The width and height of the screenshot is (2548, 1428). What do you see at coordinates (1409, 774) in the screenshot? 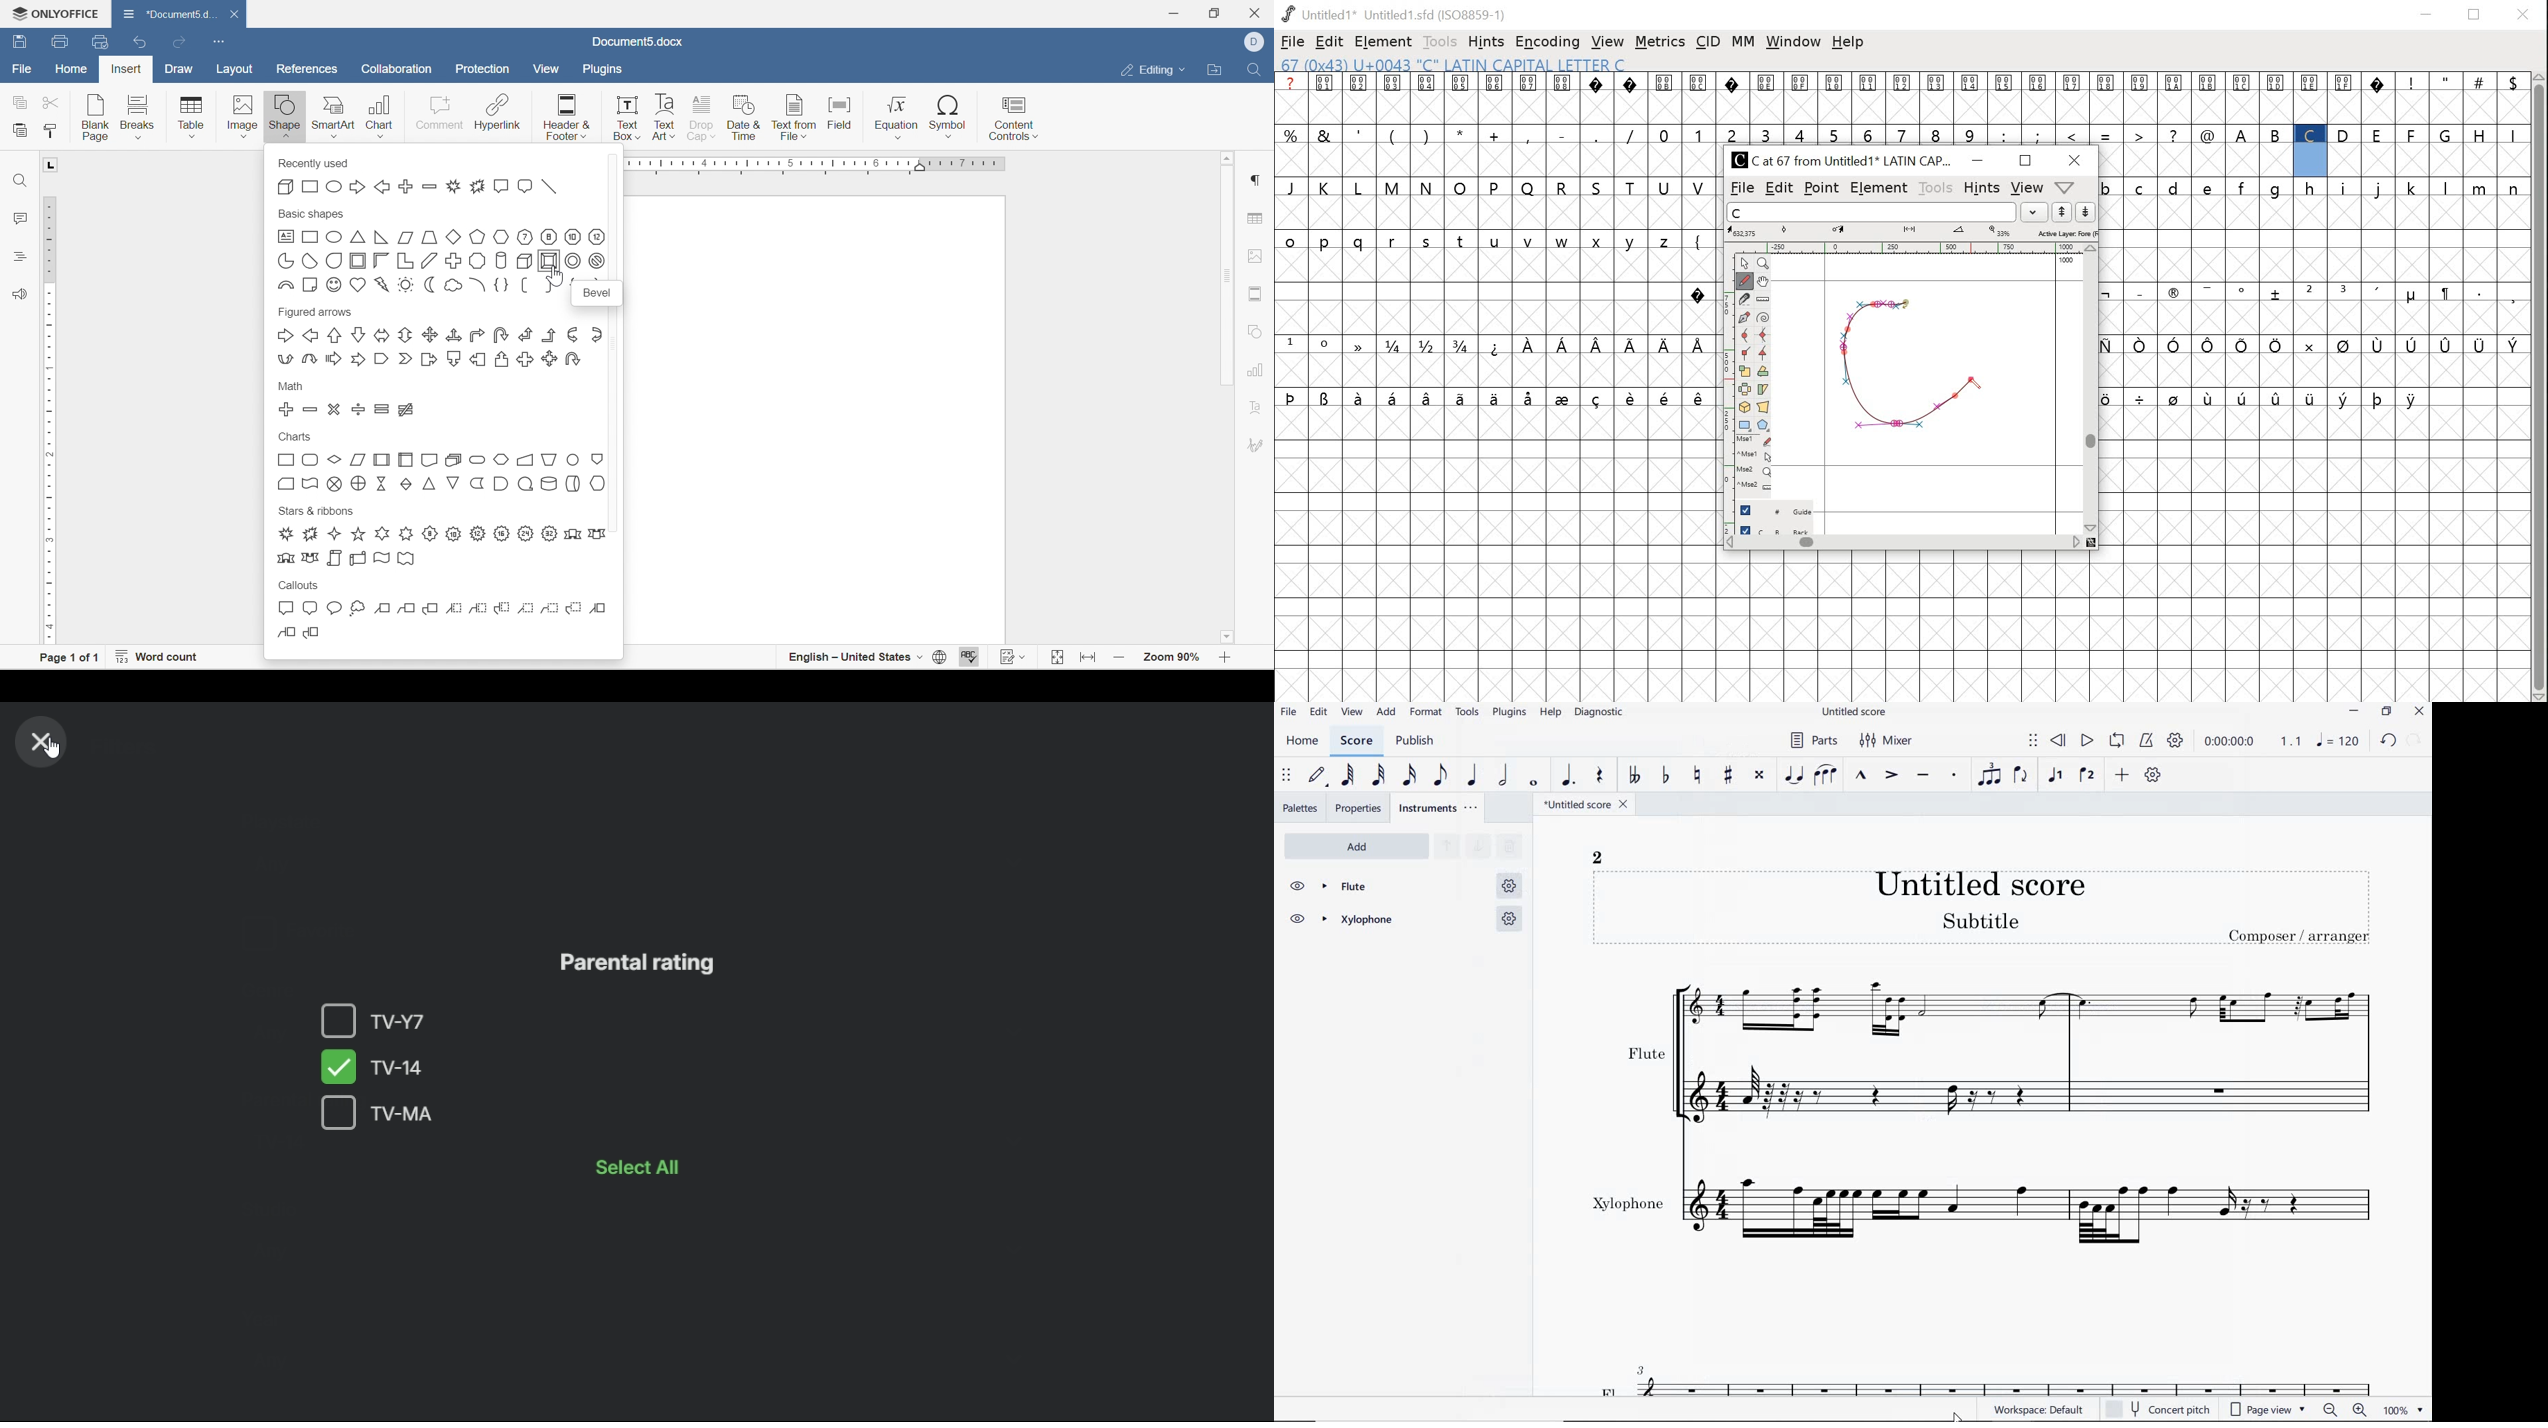
I see `16TH NOTE` at bounding box center [1409, 774].